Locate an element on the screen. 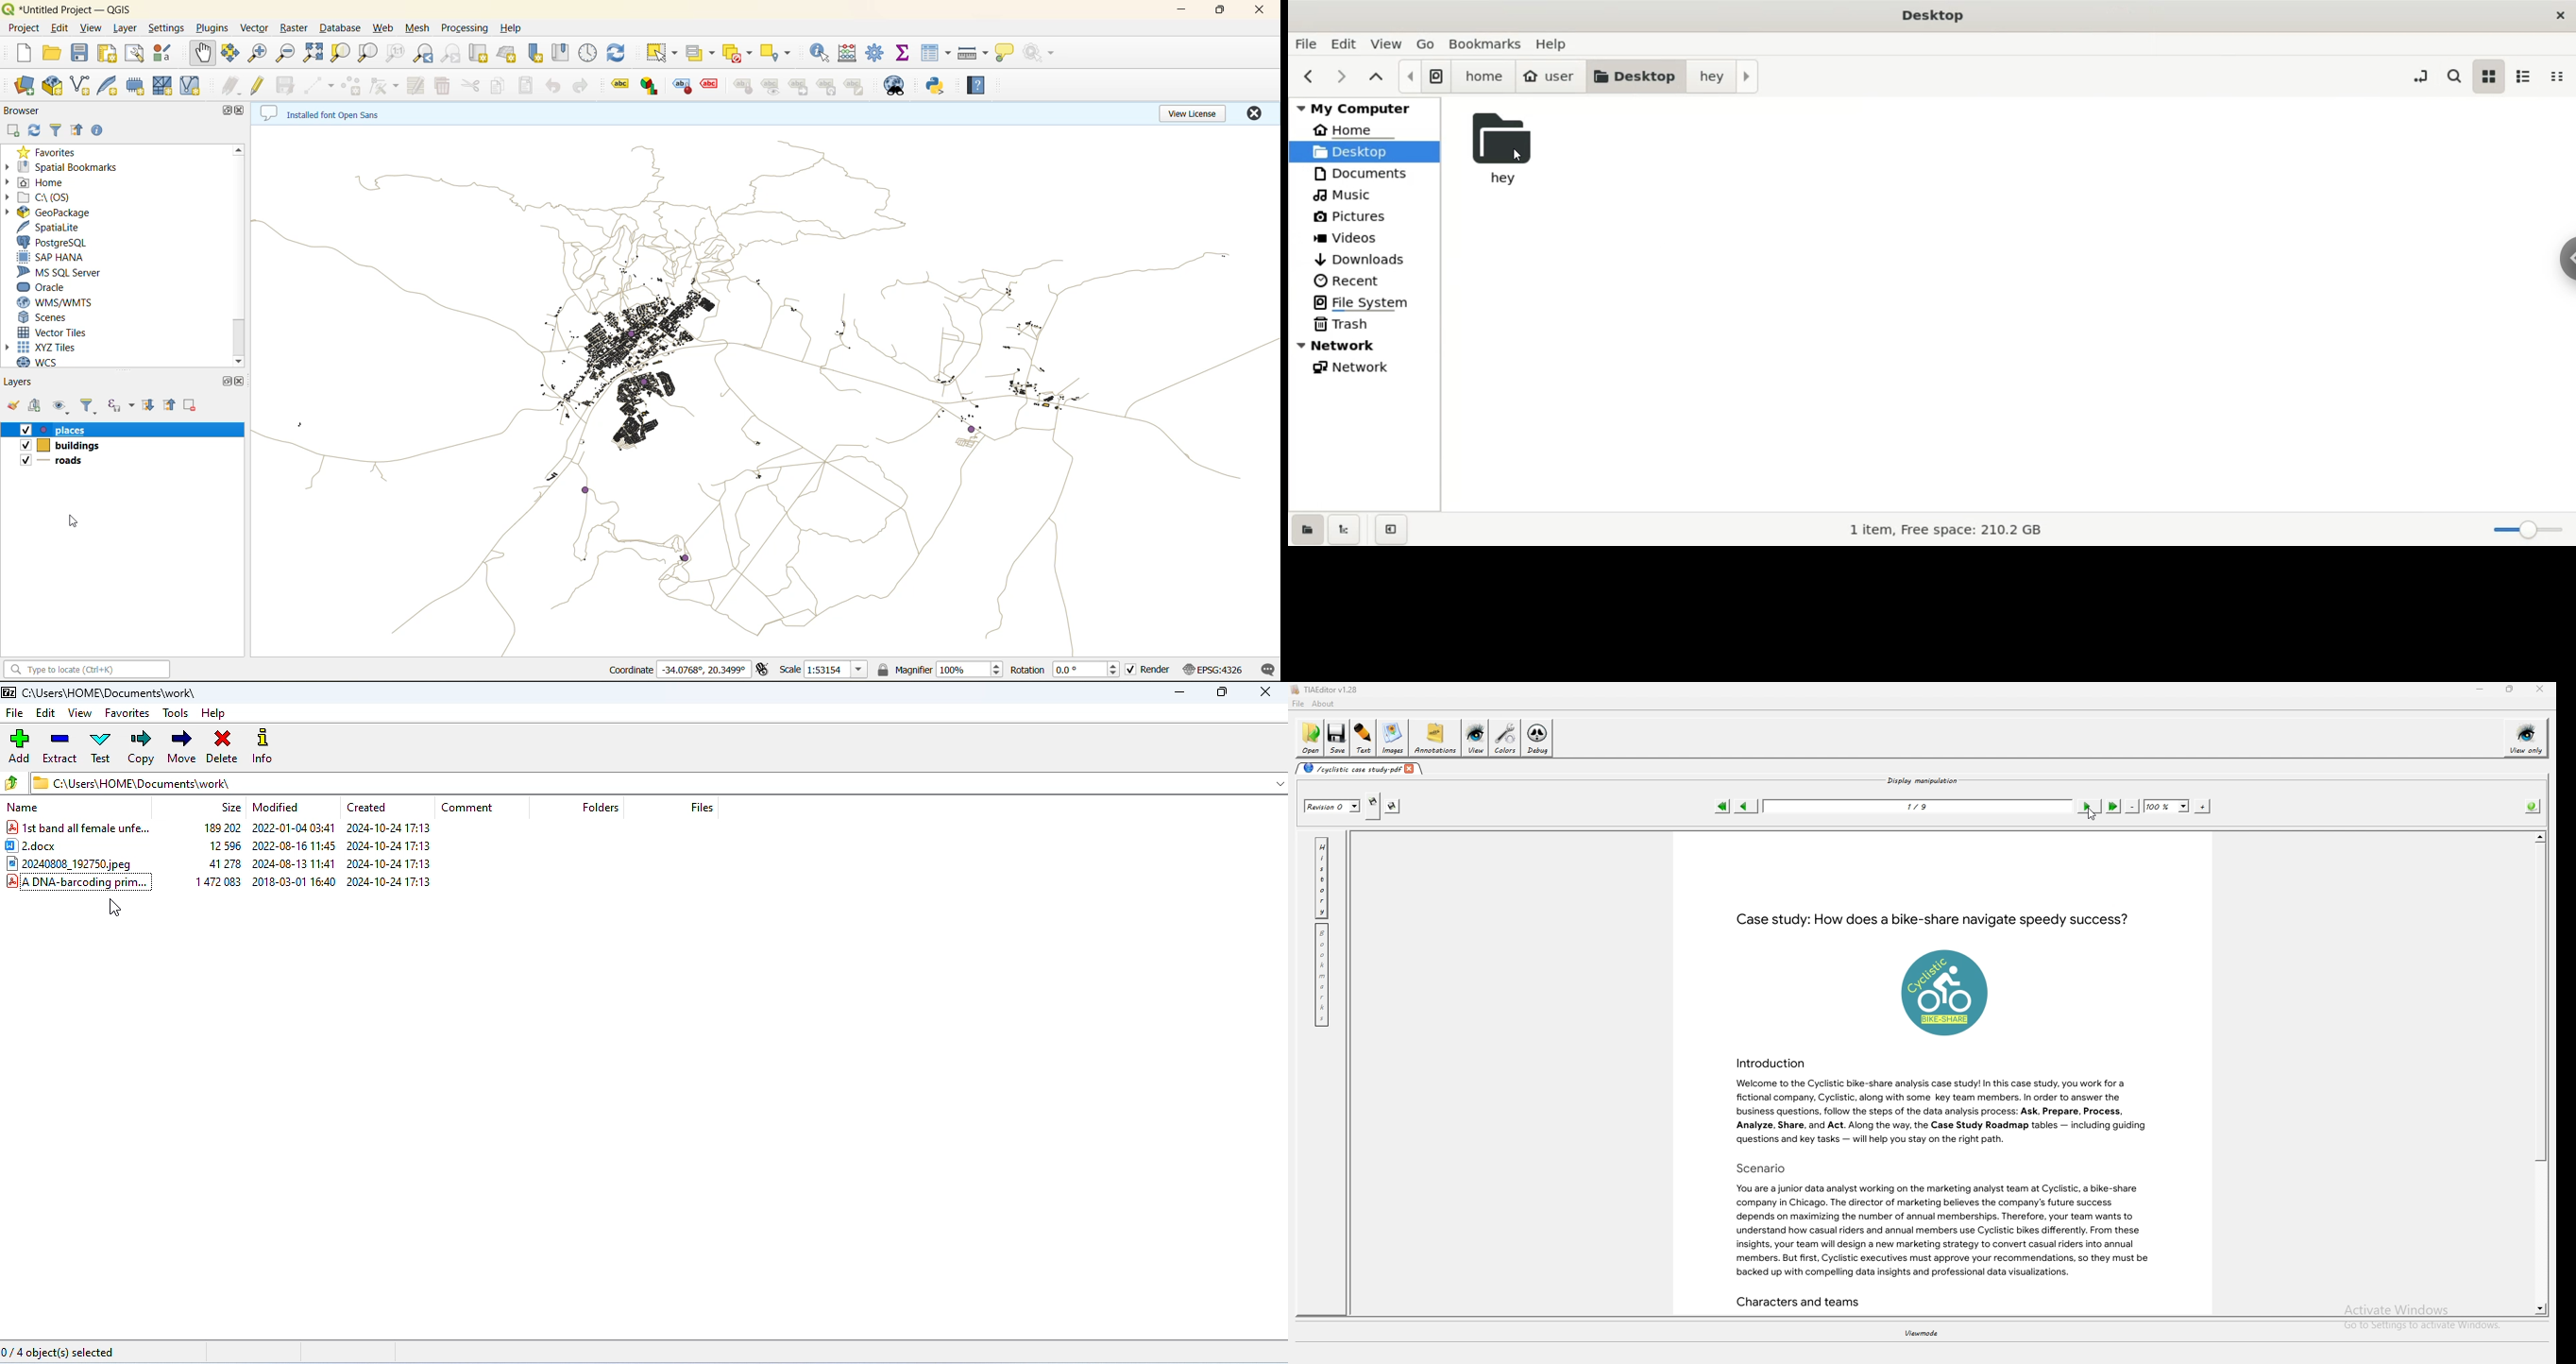 The image size is (2576, 1372). view is located at coordinates (79, 713).